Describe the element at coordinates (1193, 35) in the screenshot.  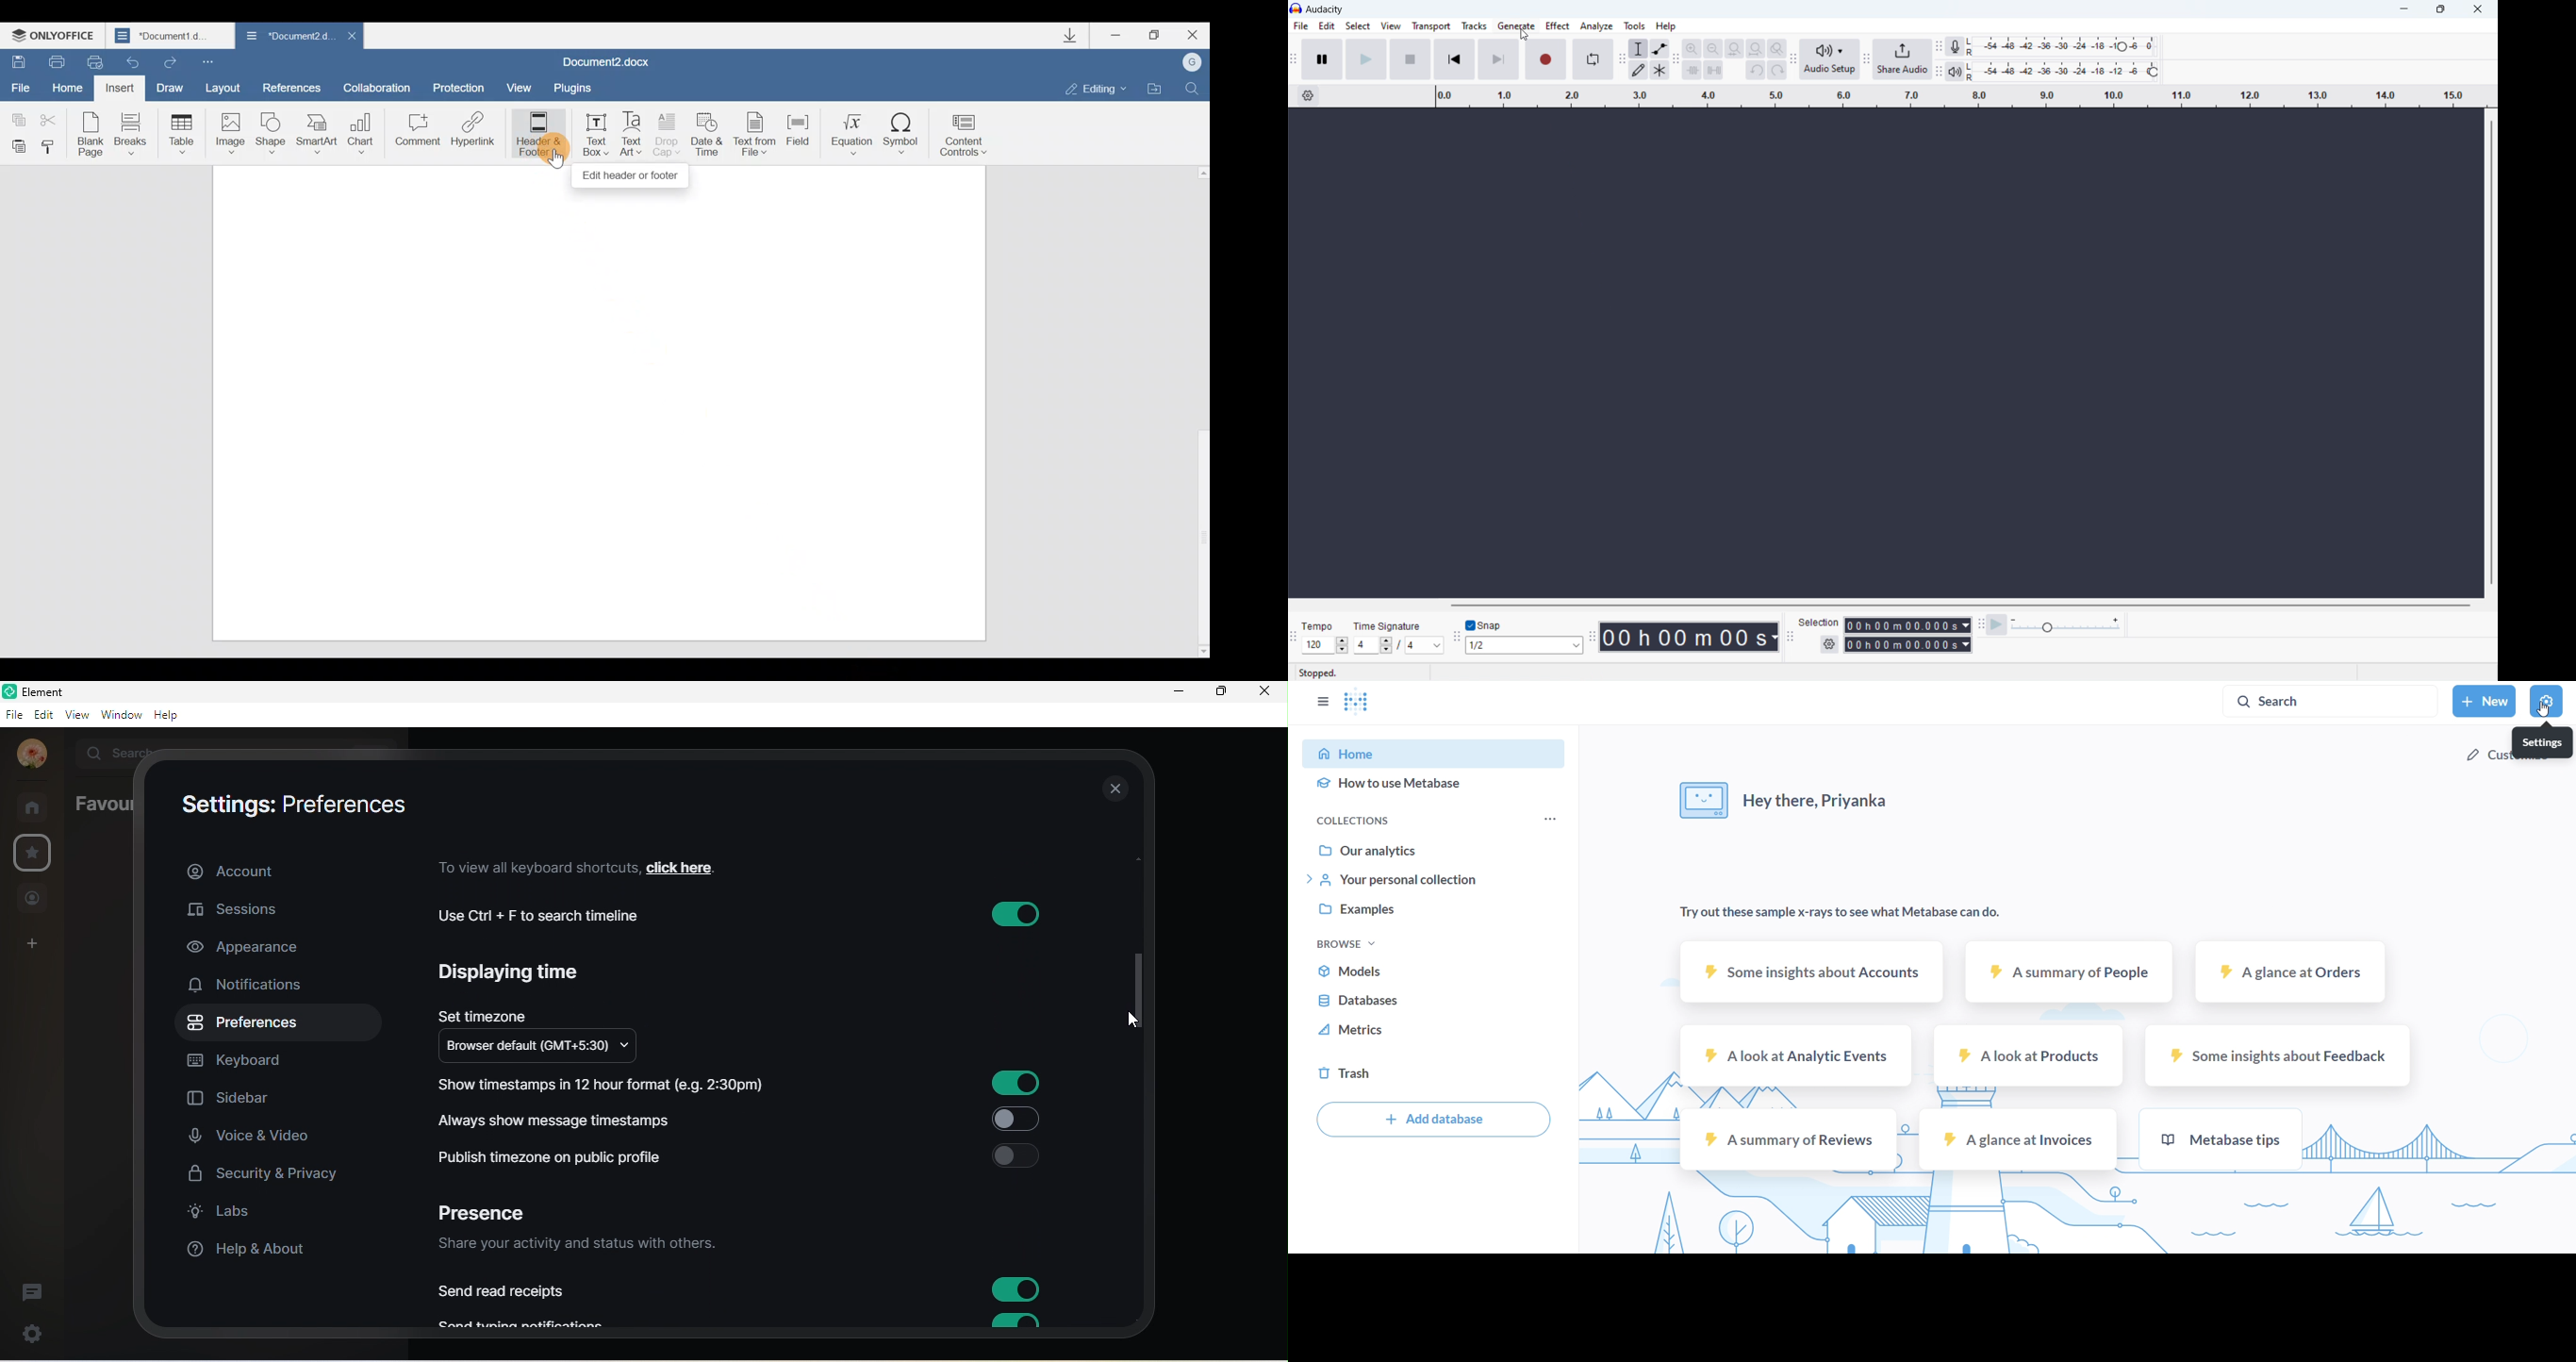
I see `Close` at that location.